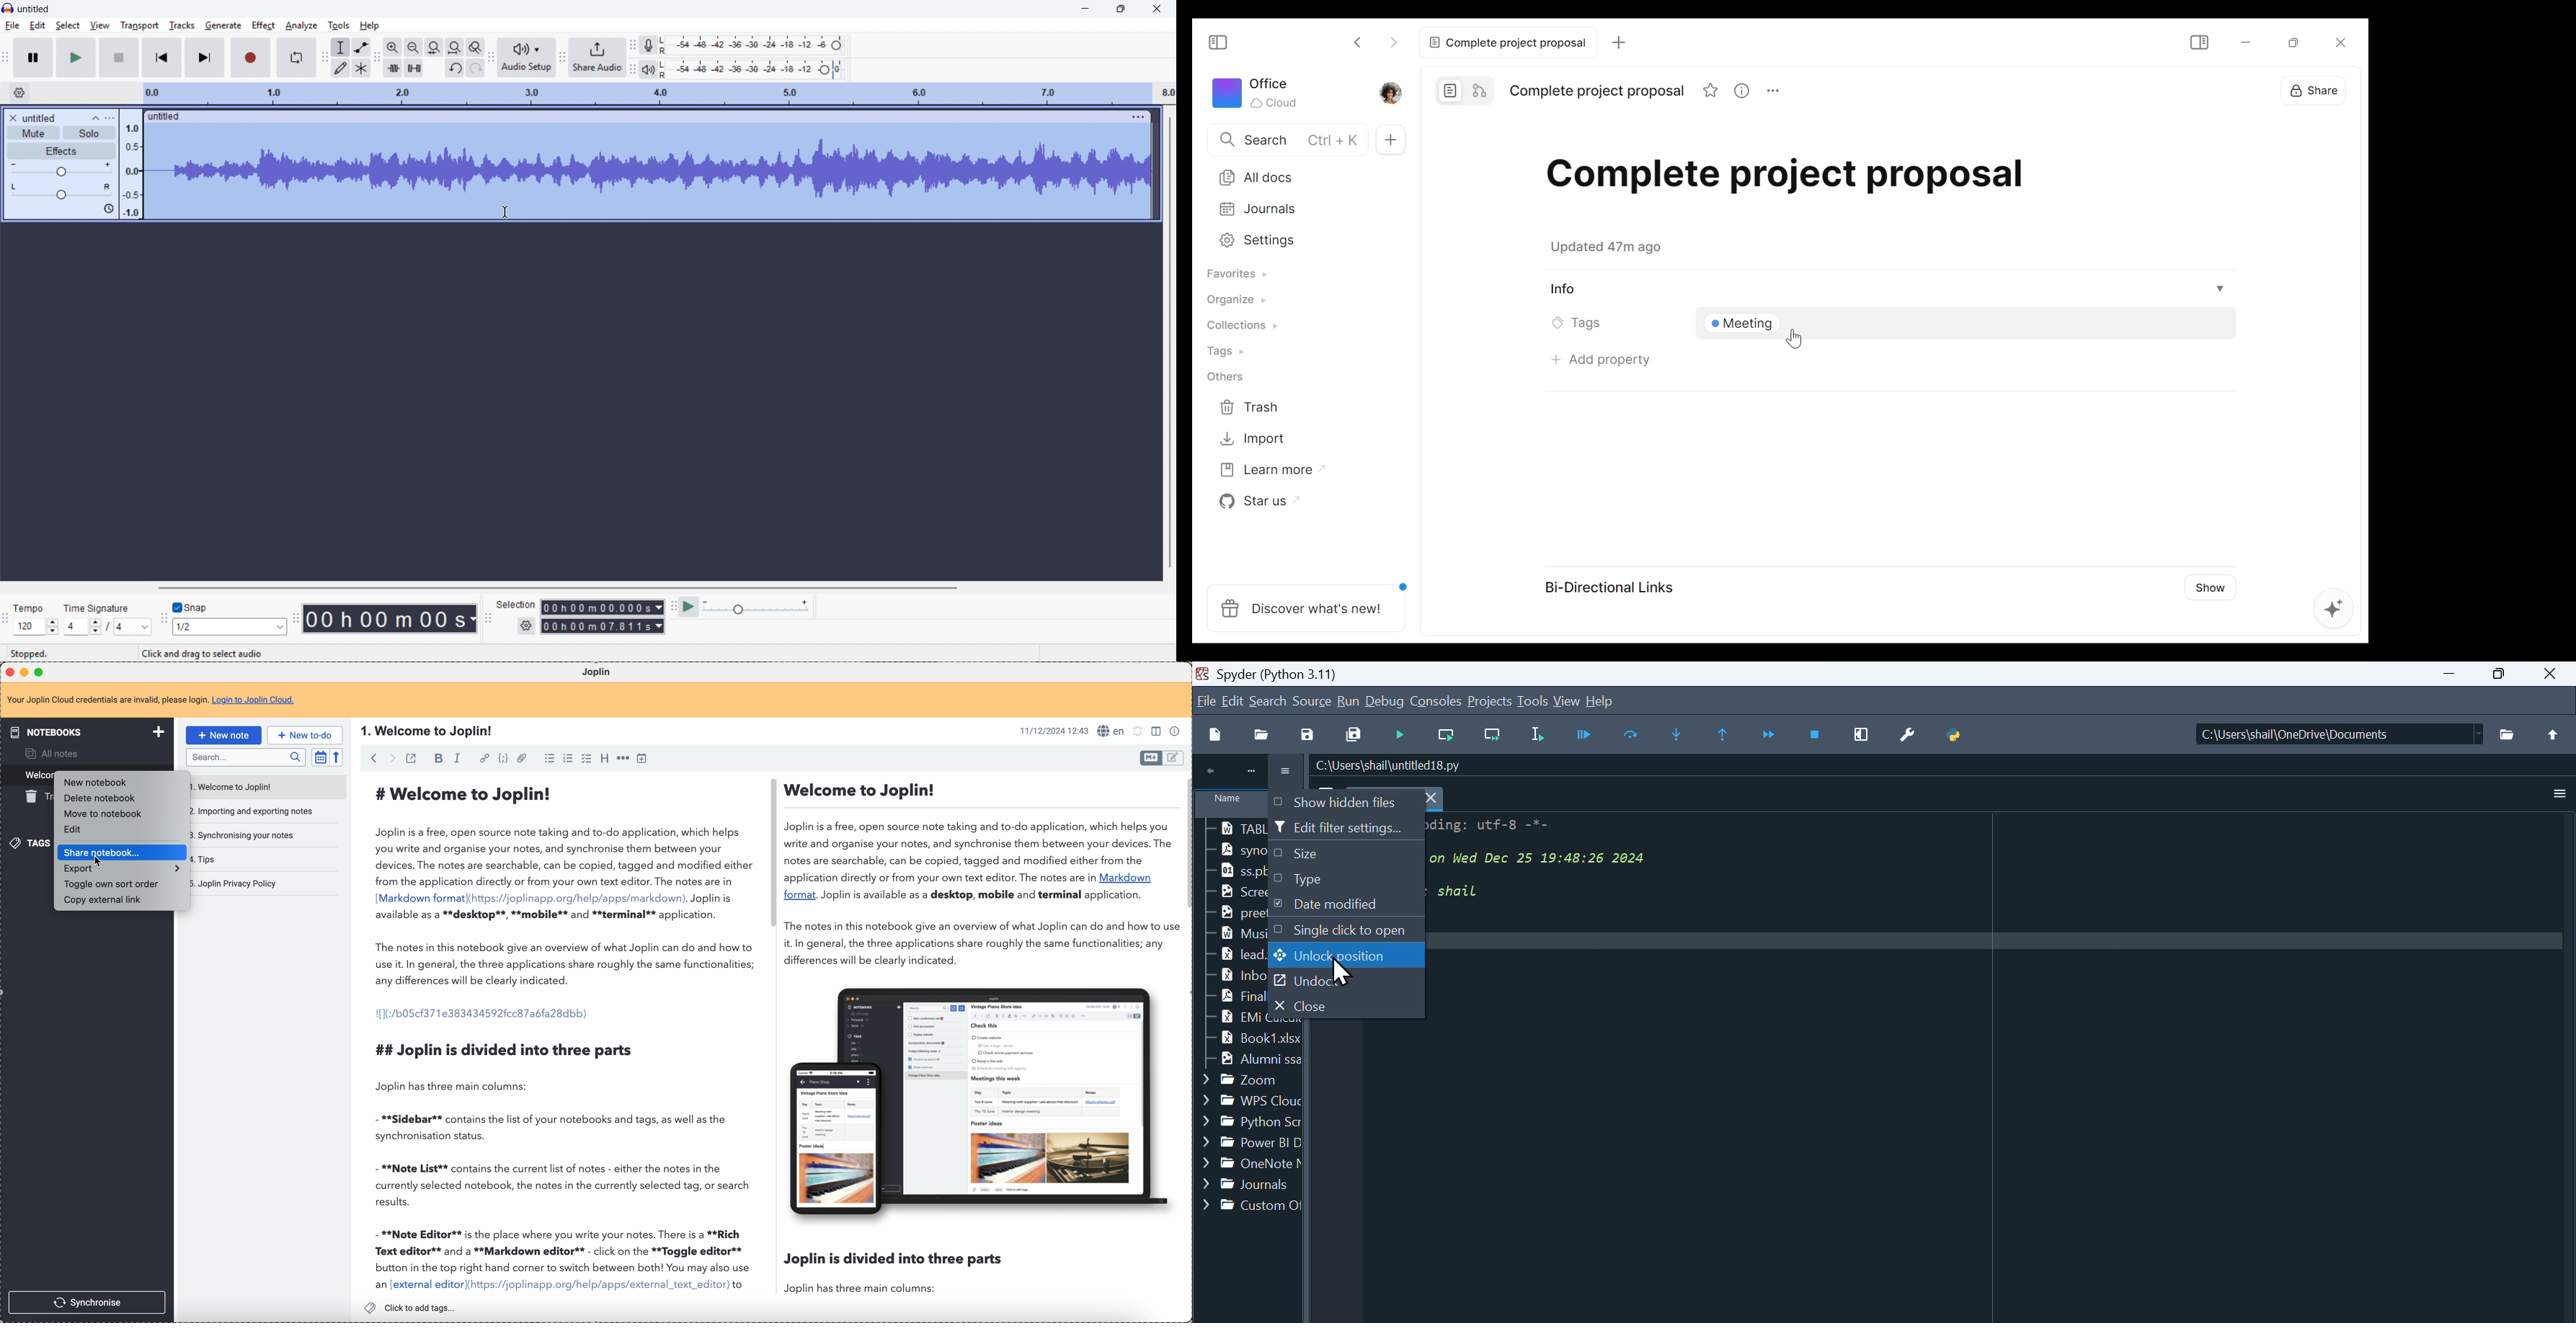  Describe the element at coordinates (1230, 870) in the screenshot. I see `ss.pbix` at that location.